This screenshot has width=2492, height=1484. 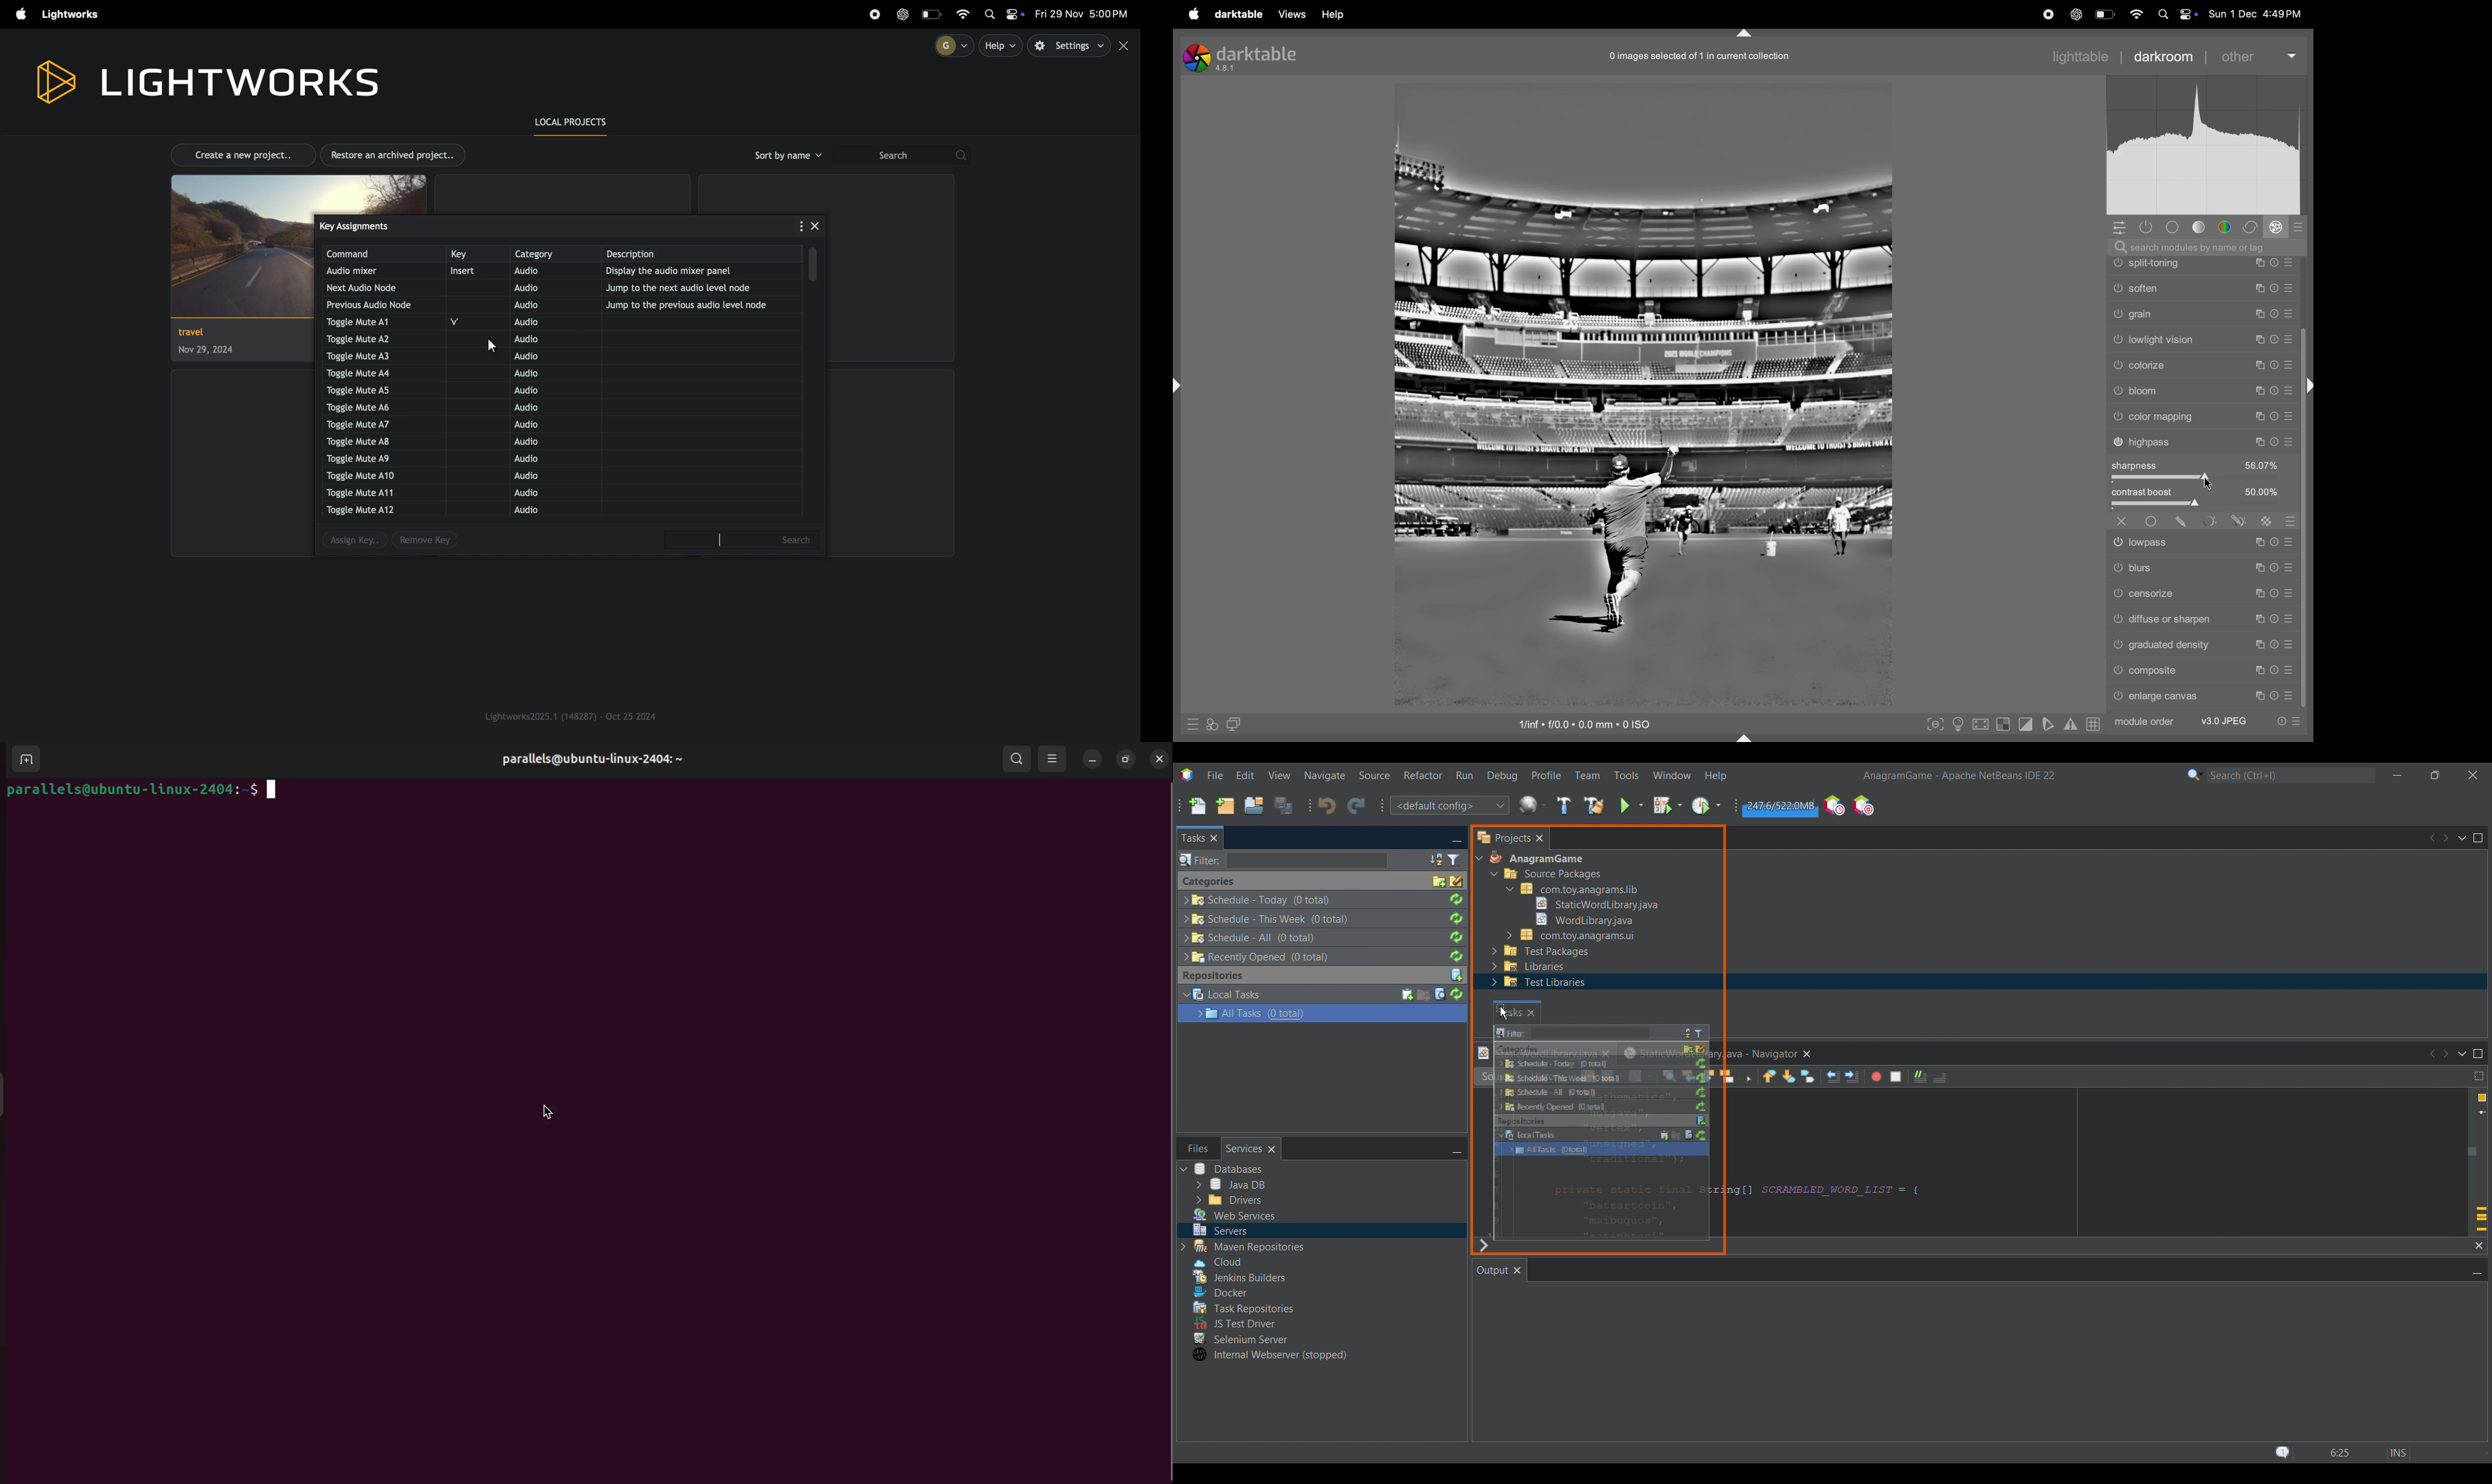 What do you see at coordinates (2203, 363) in the screenshot?
I see `soften` at bounding box center [2203, 363].